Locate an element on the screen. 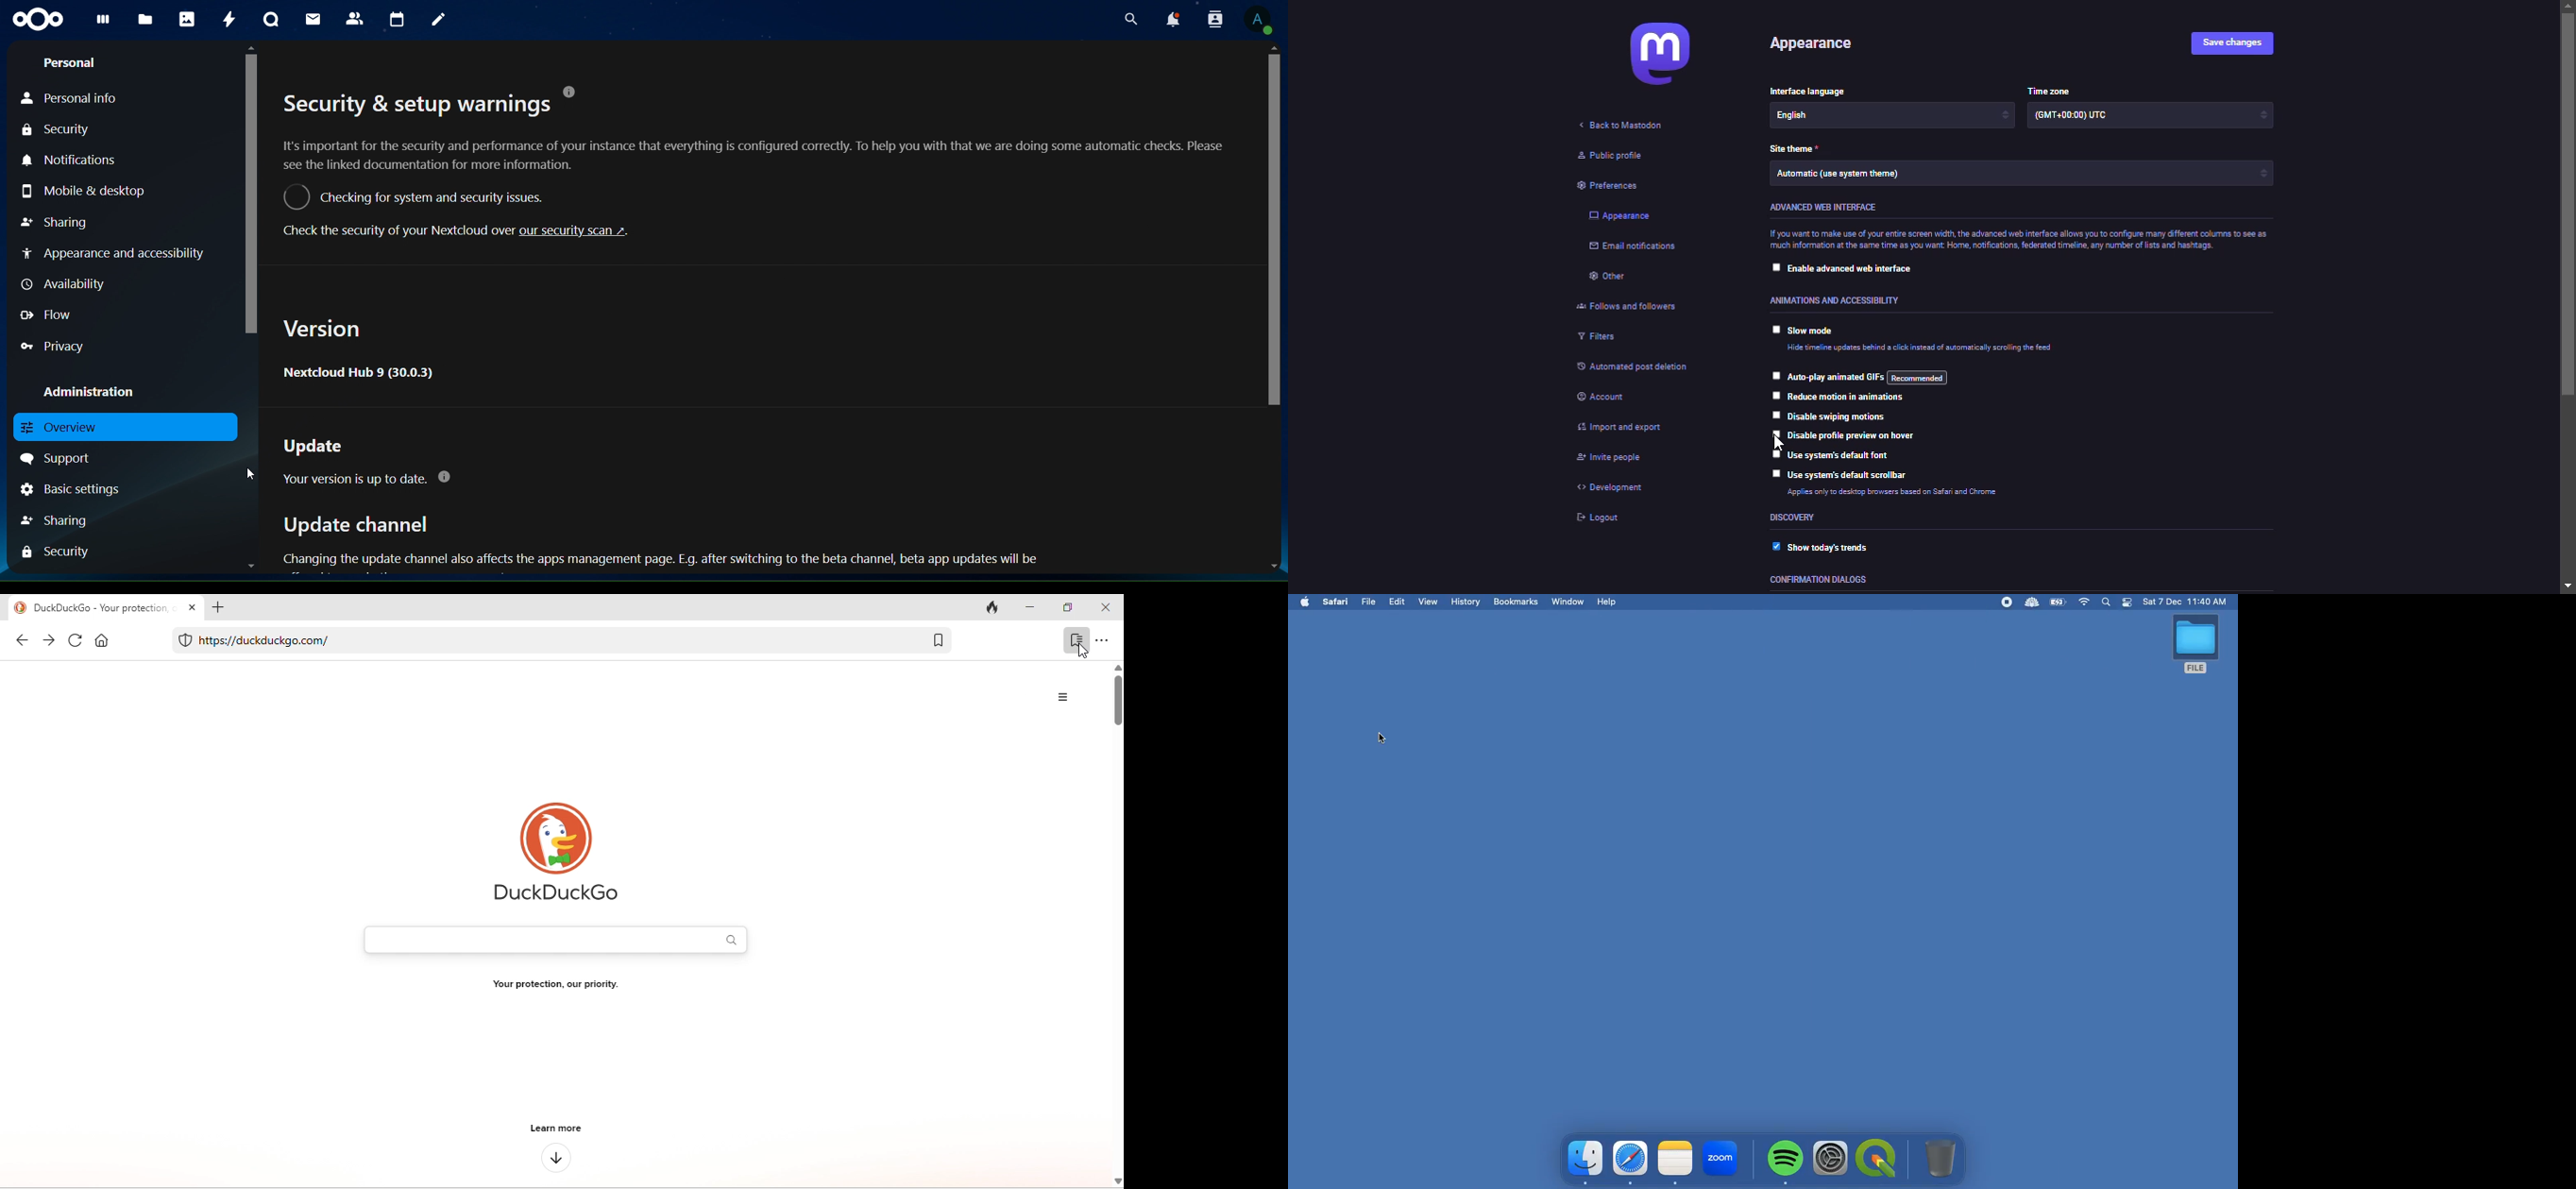 The width and height of the screenshot is (2576, 1204). home is located at coordinates (101, 643).